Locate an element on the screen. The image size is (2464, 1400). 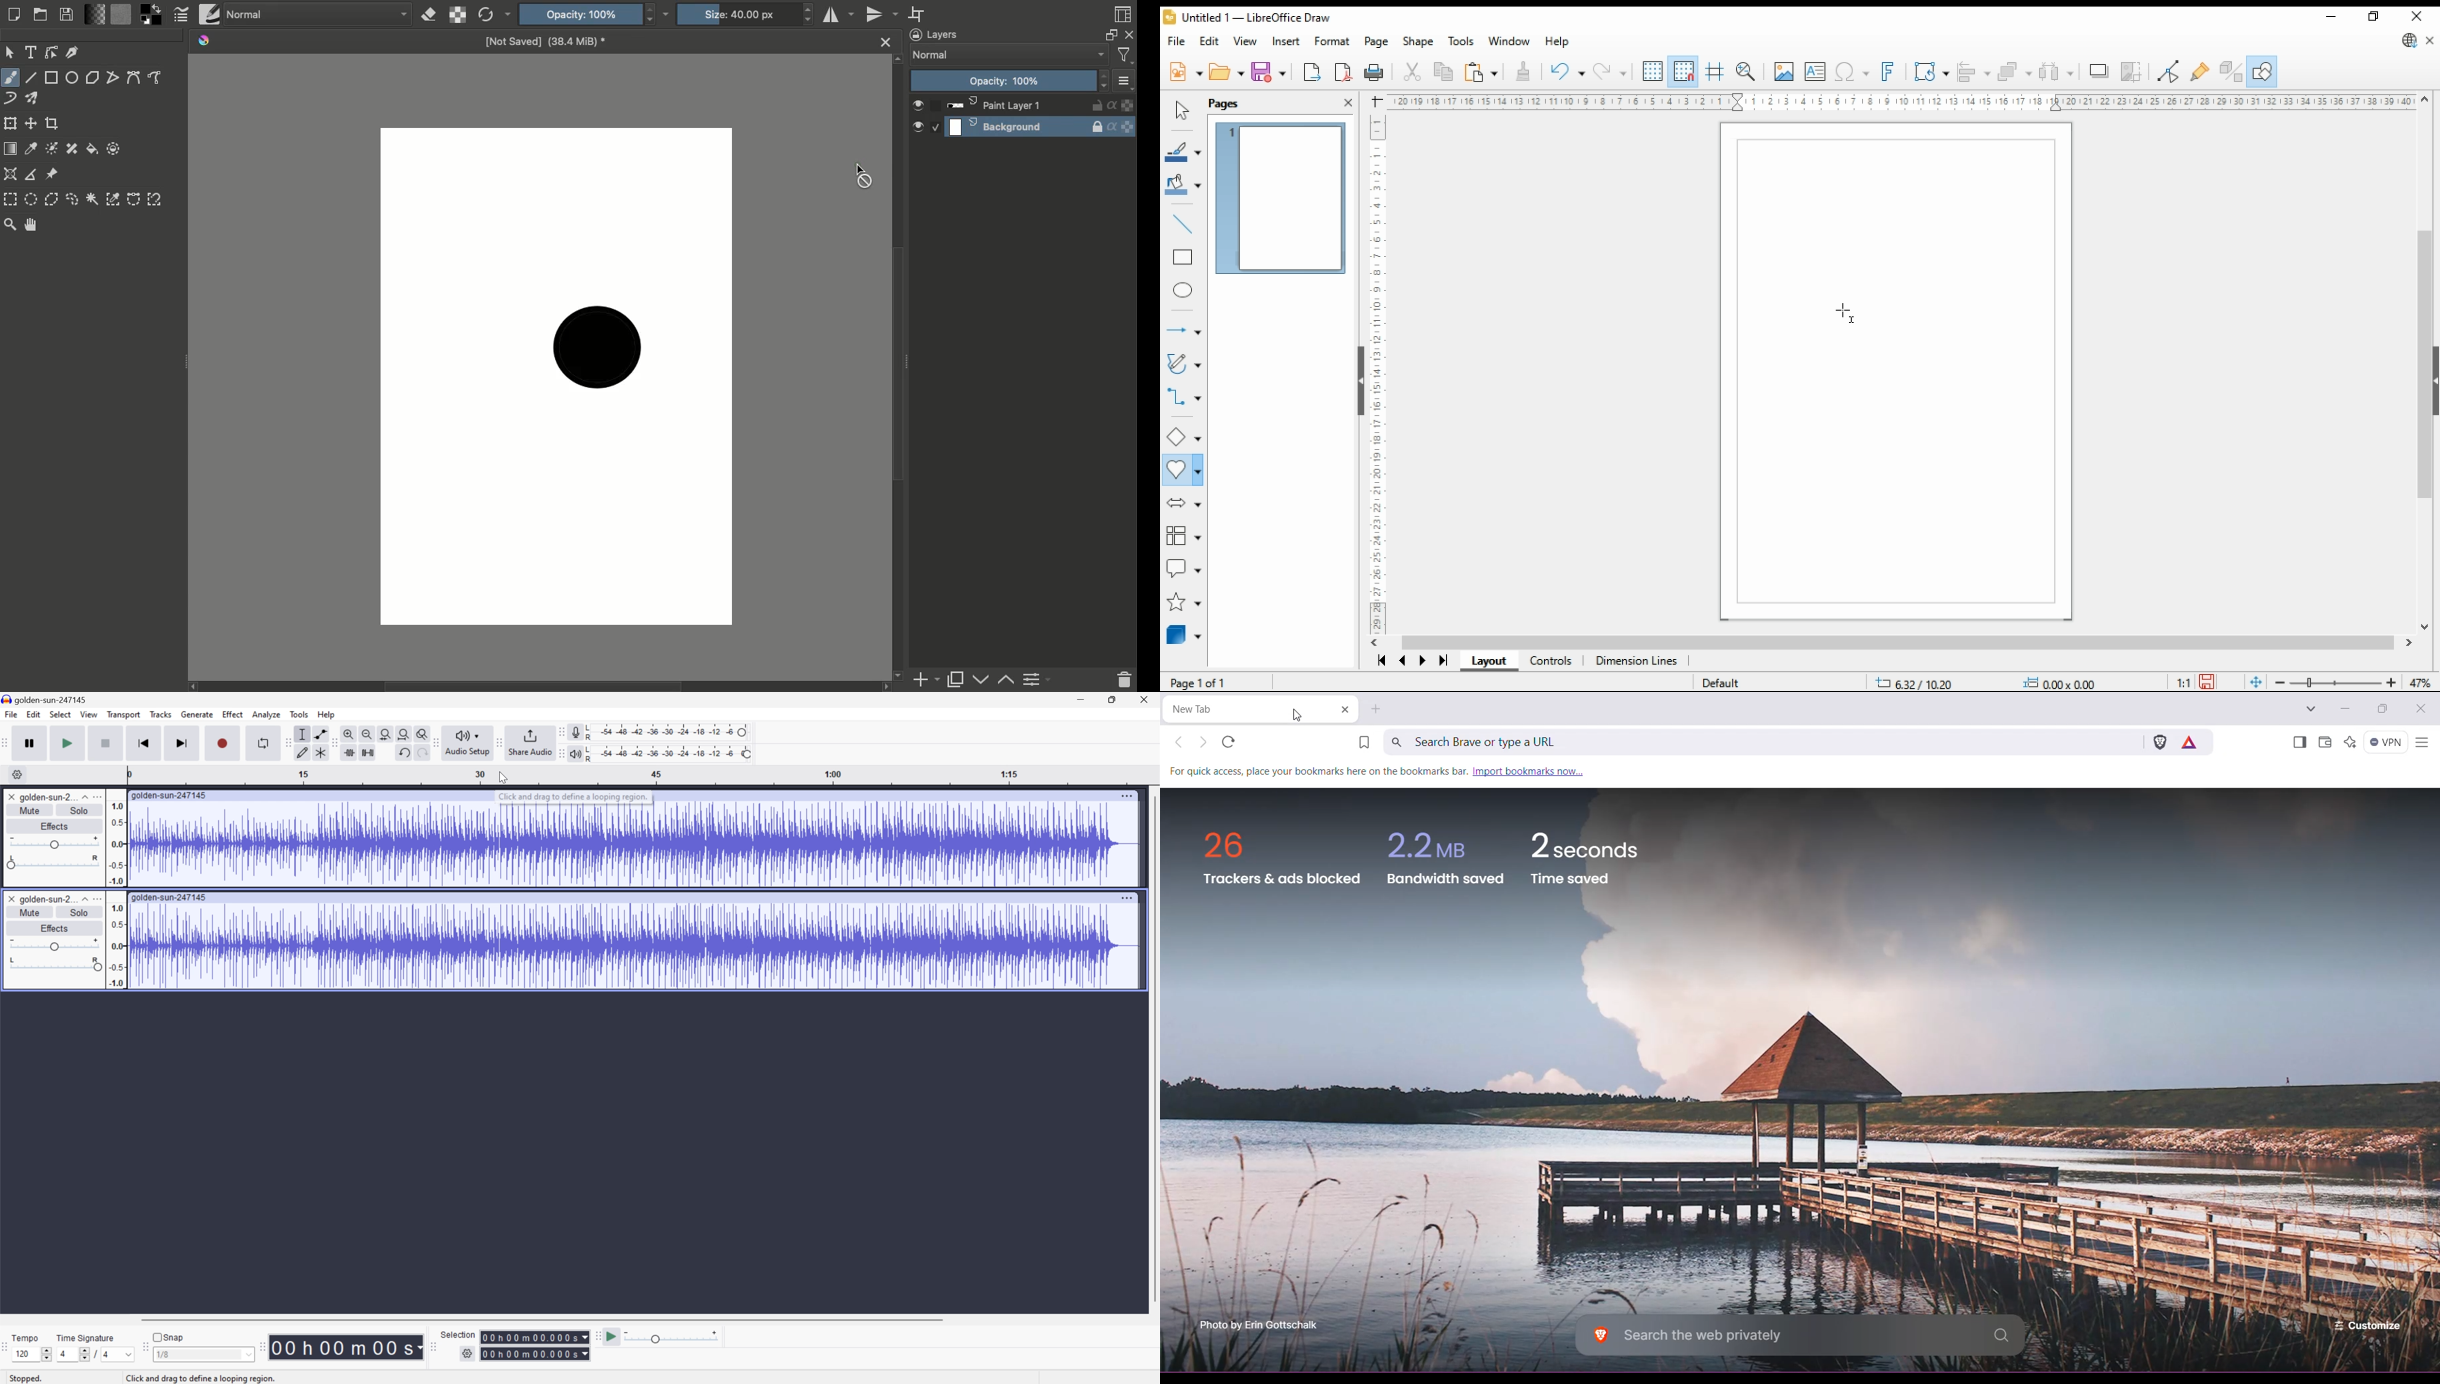
Play is located at coordinates (70, 743).